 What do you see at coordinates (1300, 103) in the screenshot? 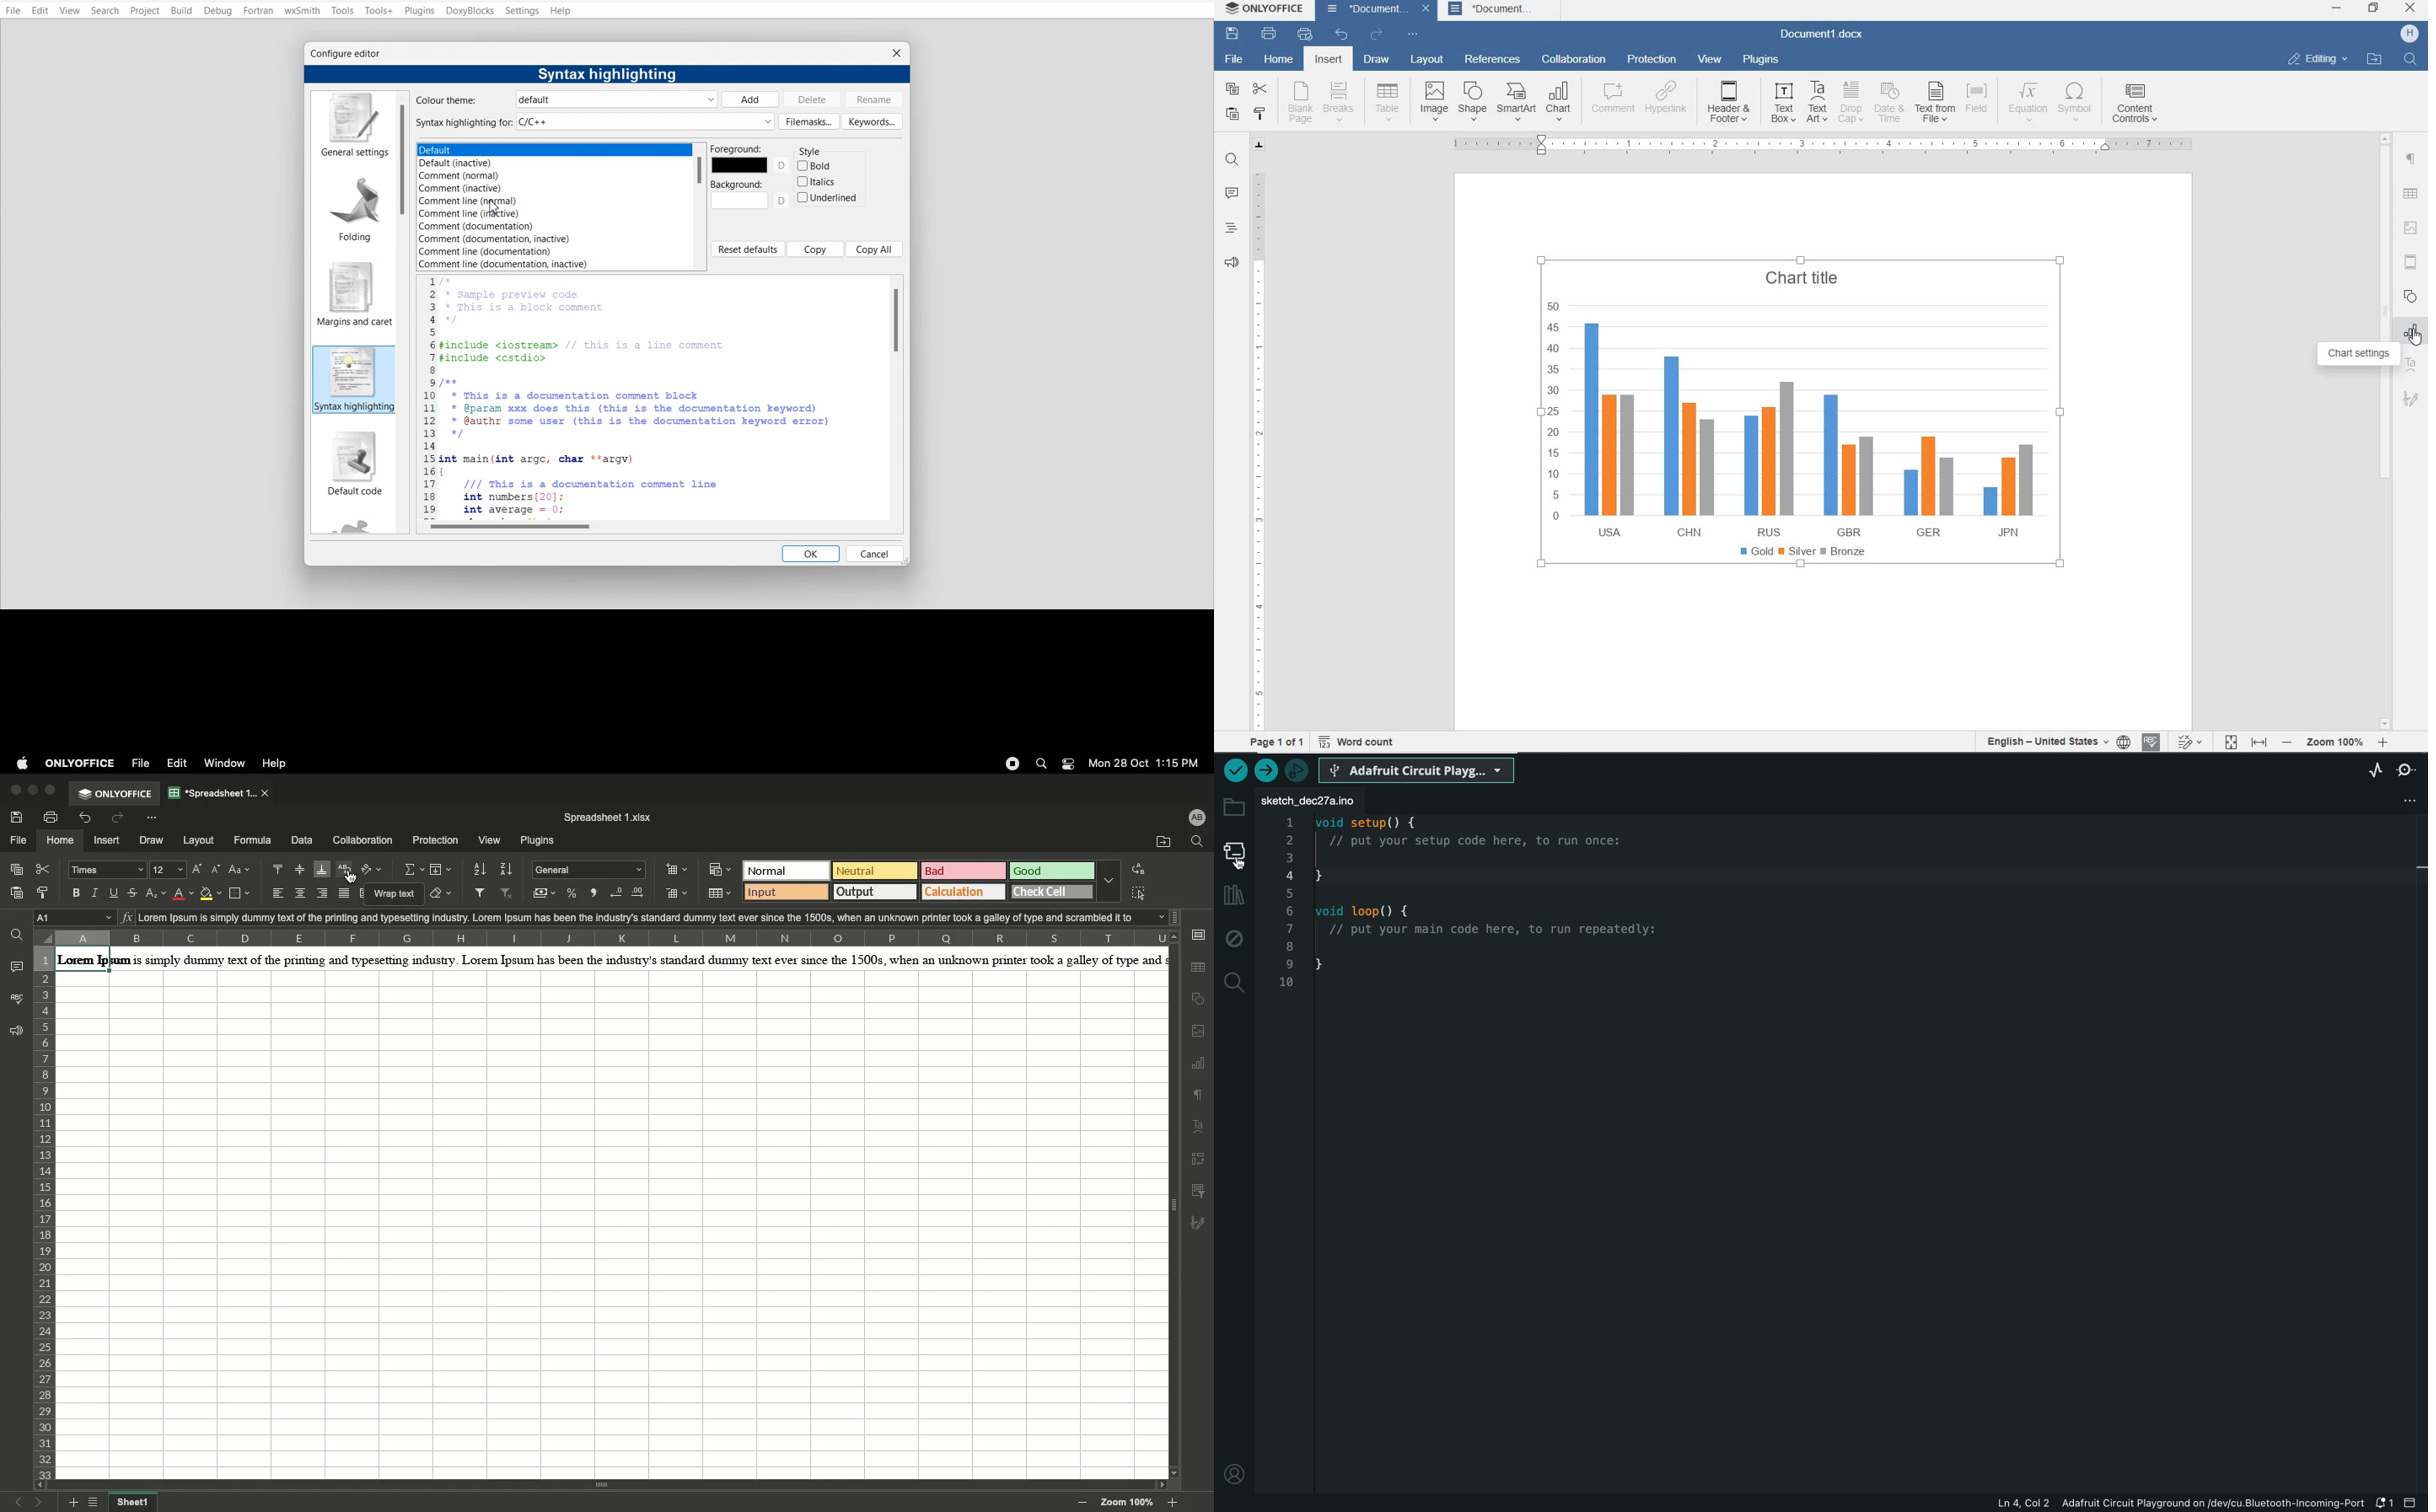
I see `blank page` at bounding box center [1300, 103].